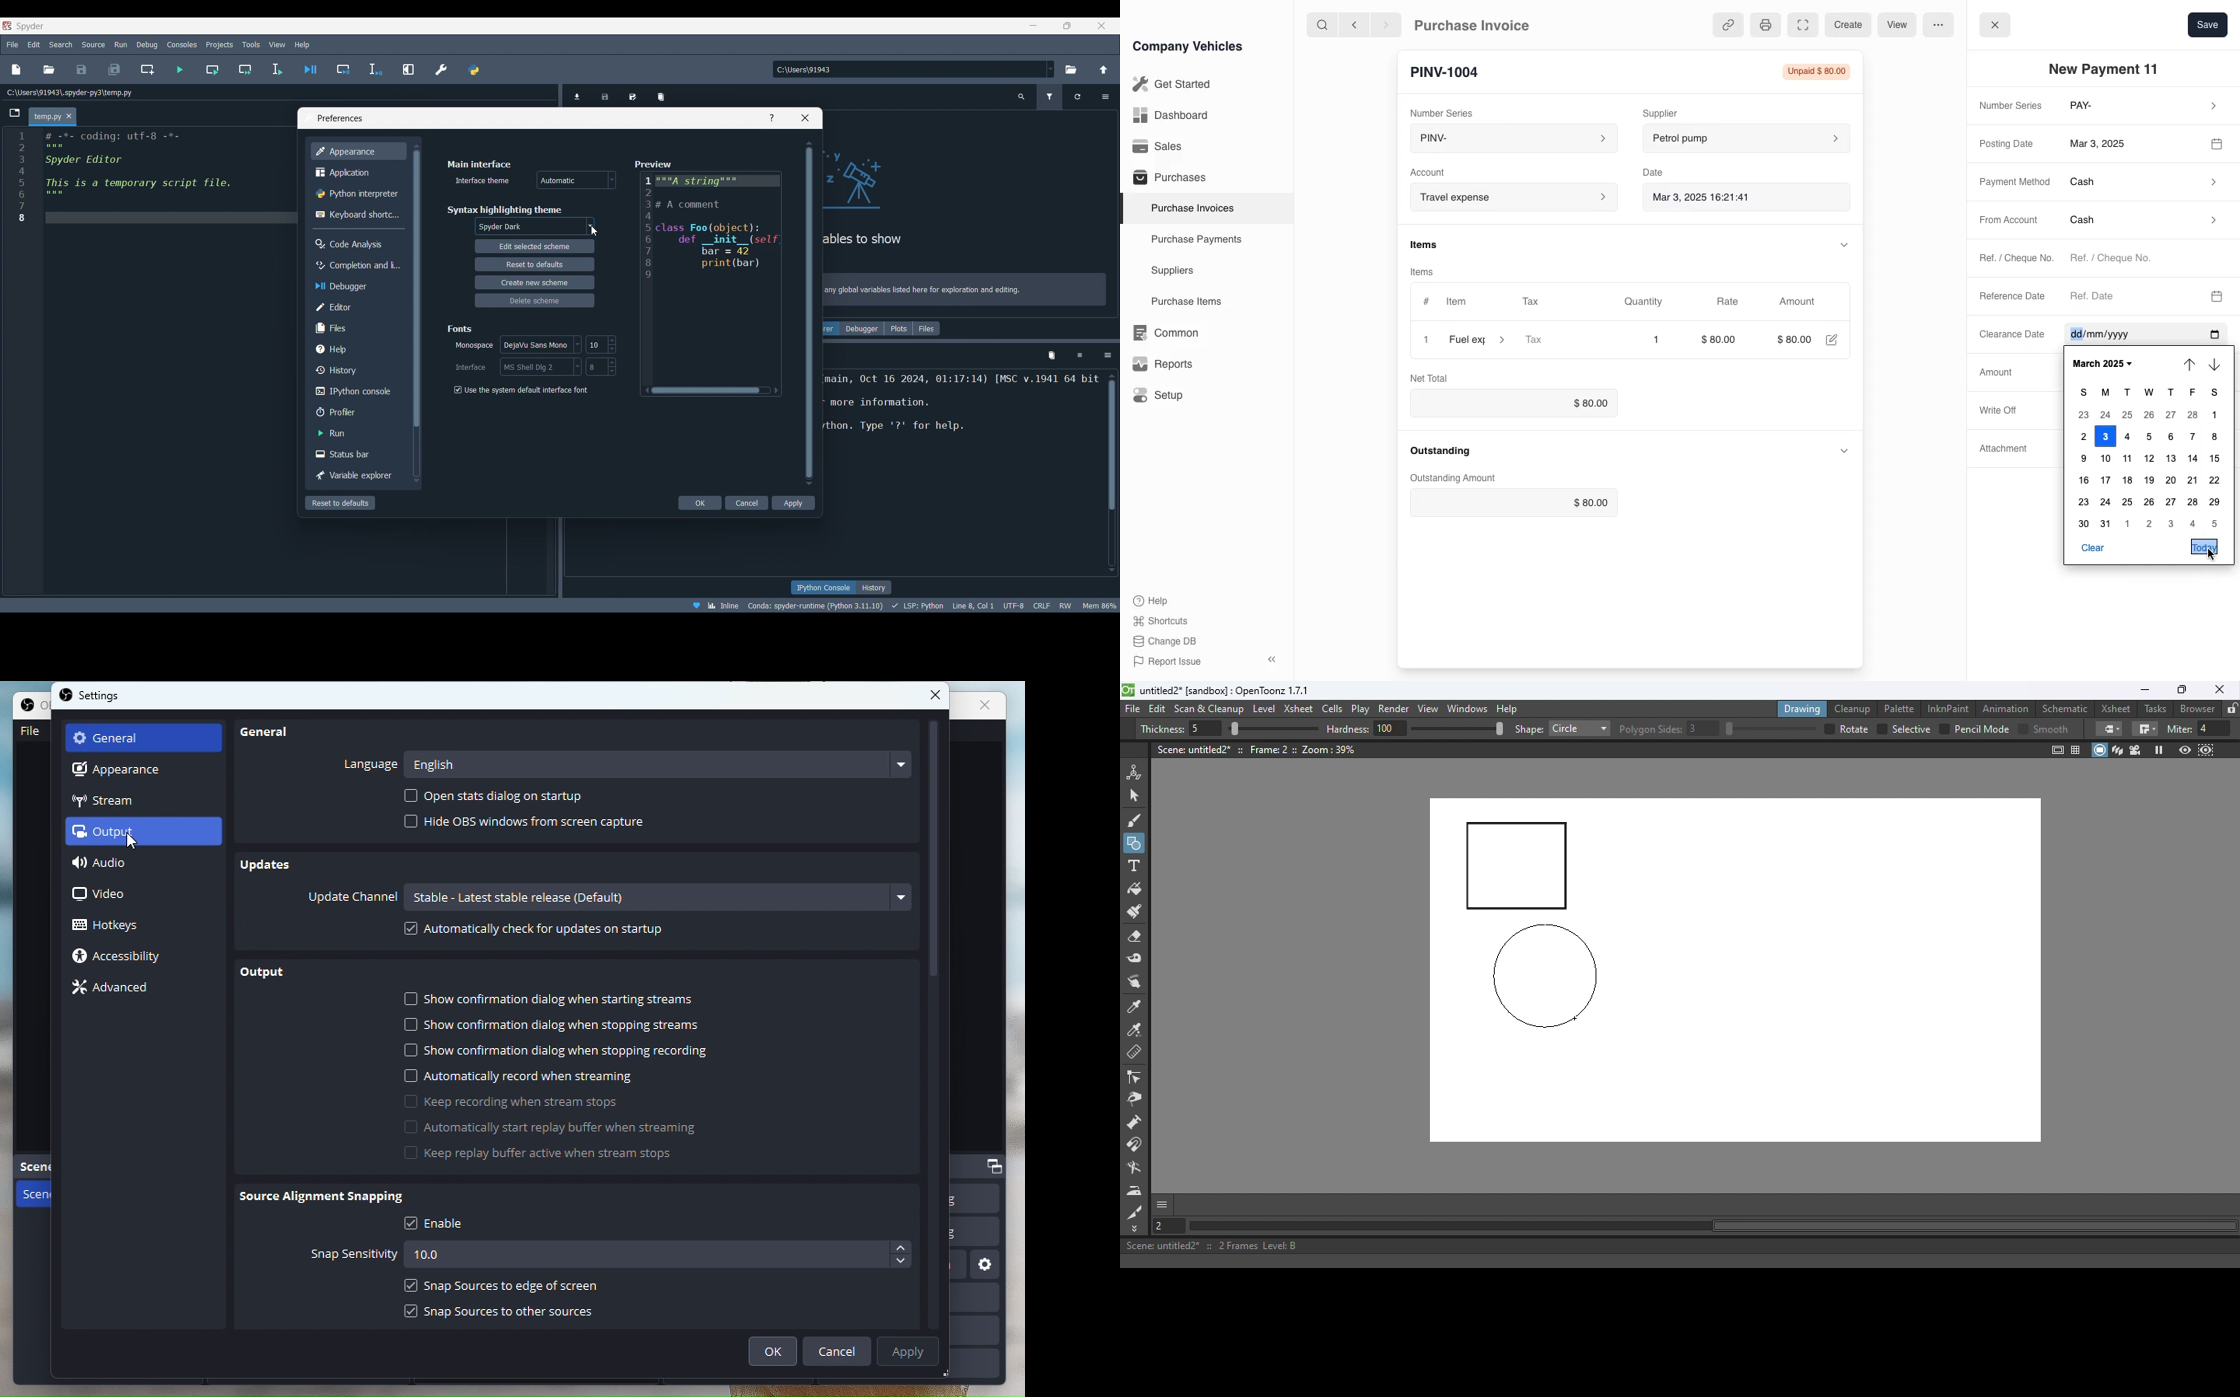 Image resolution: width=2240 pixels, height=1400 pixels. Describe the element at coordinates (276, 69) in the screenshot. I see `Run selection or current line` at that location.